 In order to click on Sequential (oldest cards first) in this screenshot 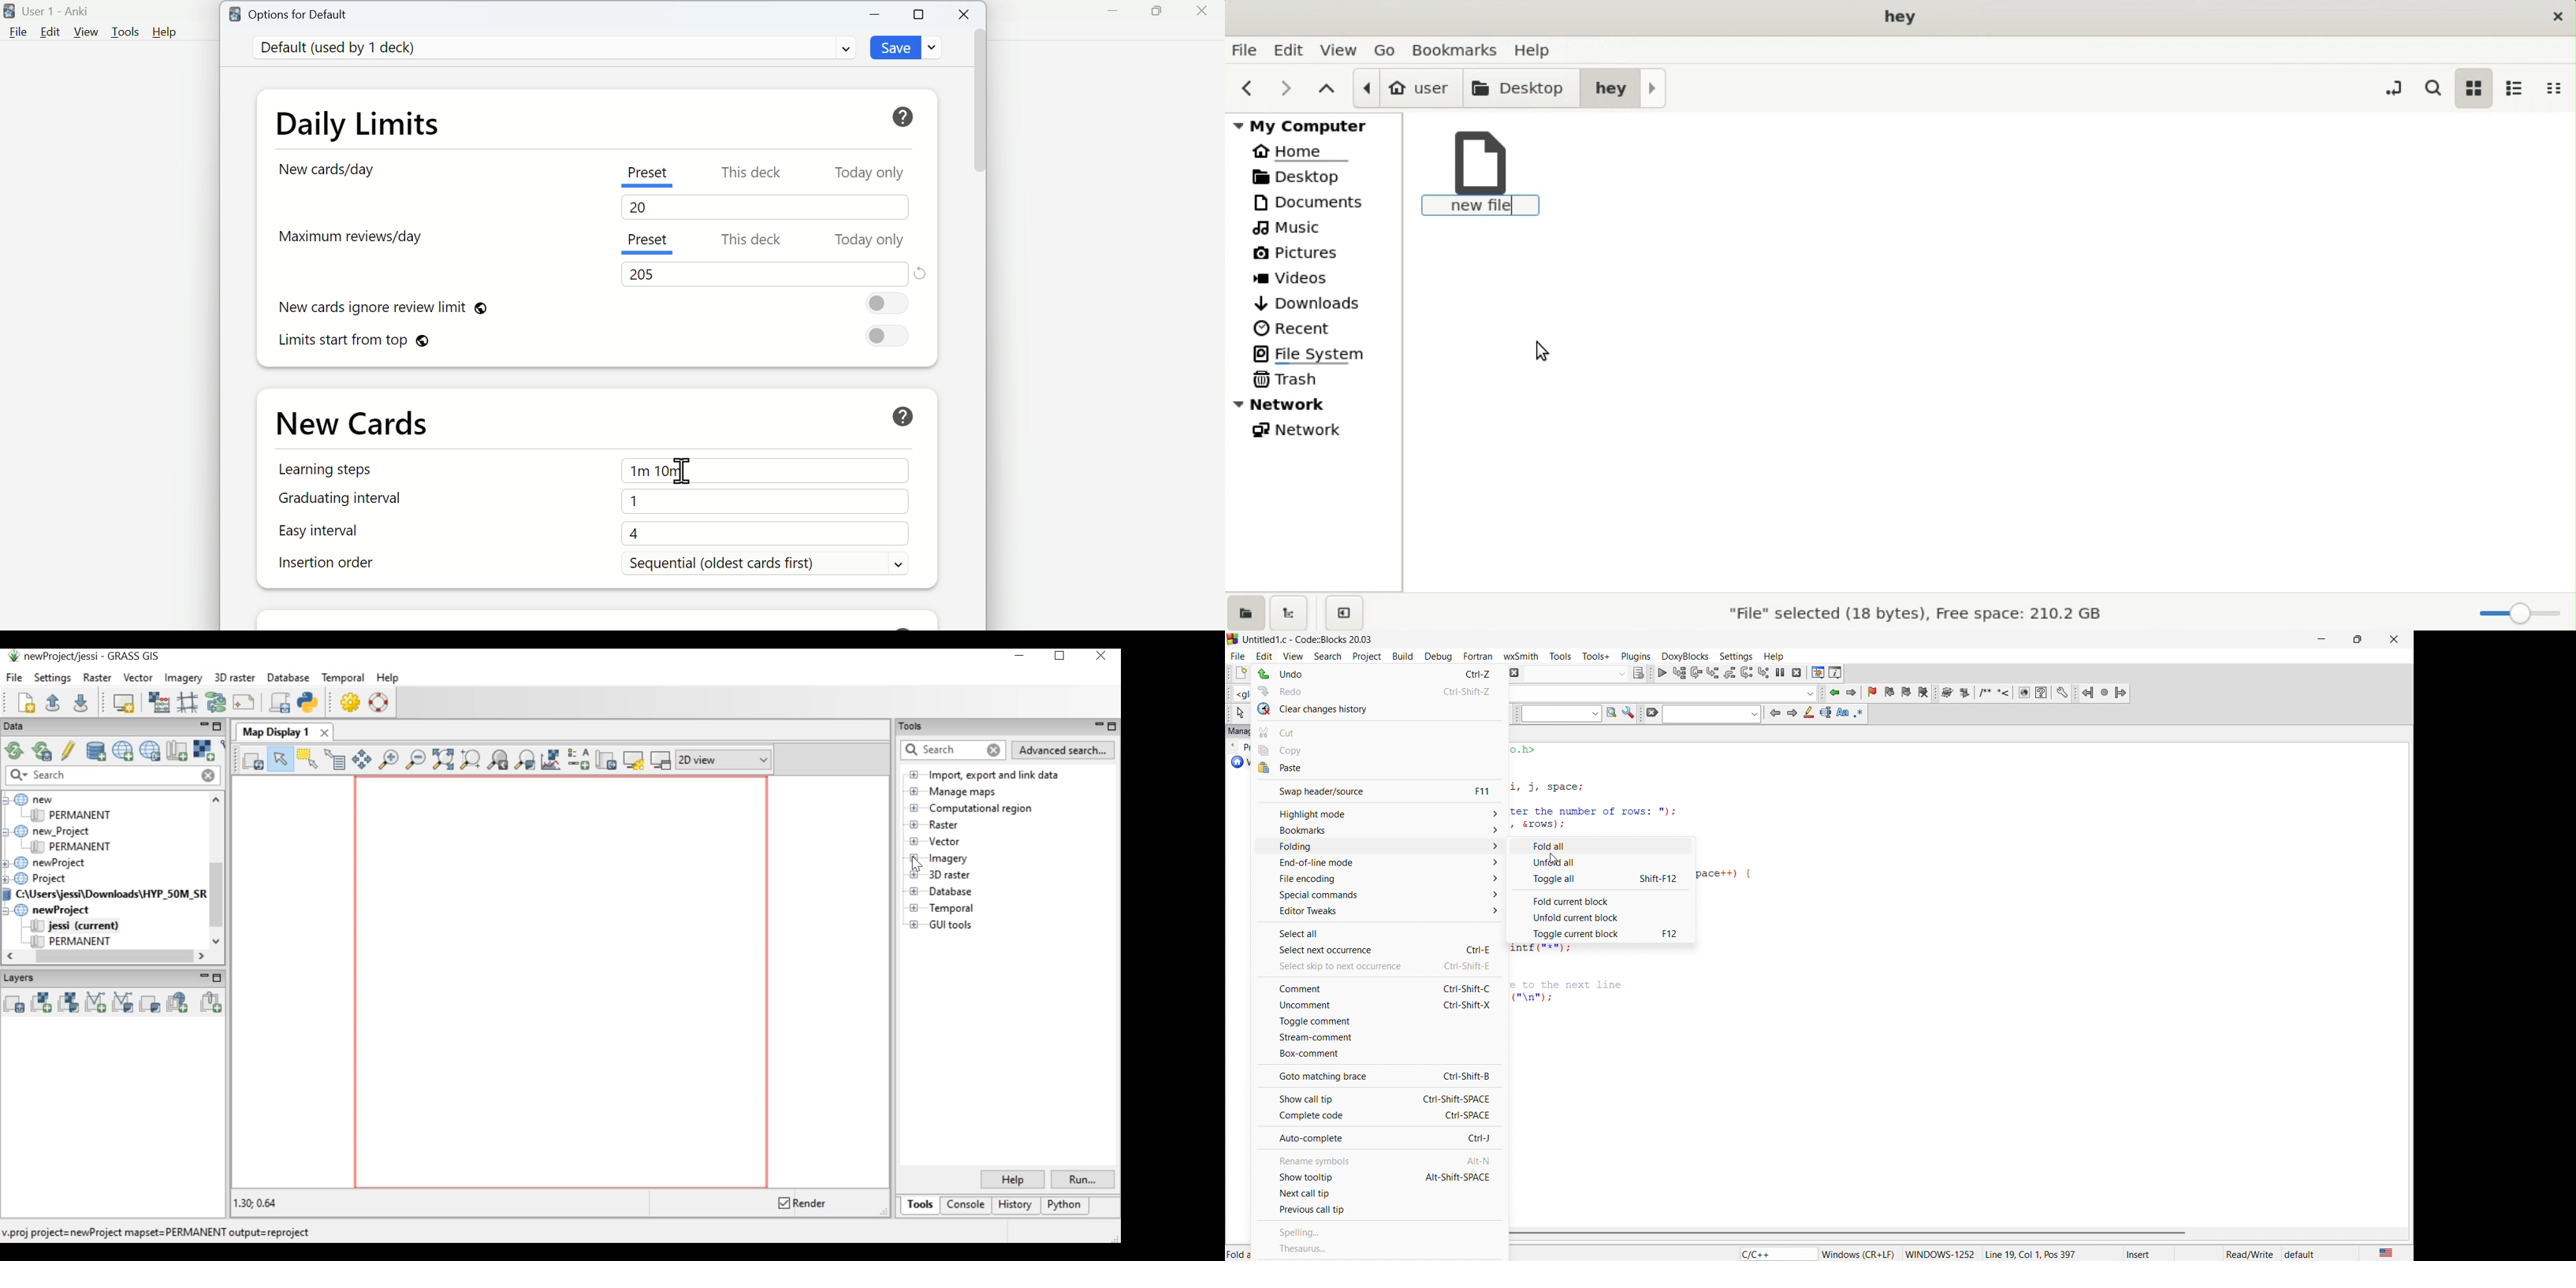, I will do `click(772, 564)`.